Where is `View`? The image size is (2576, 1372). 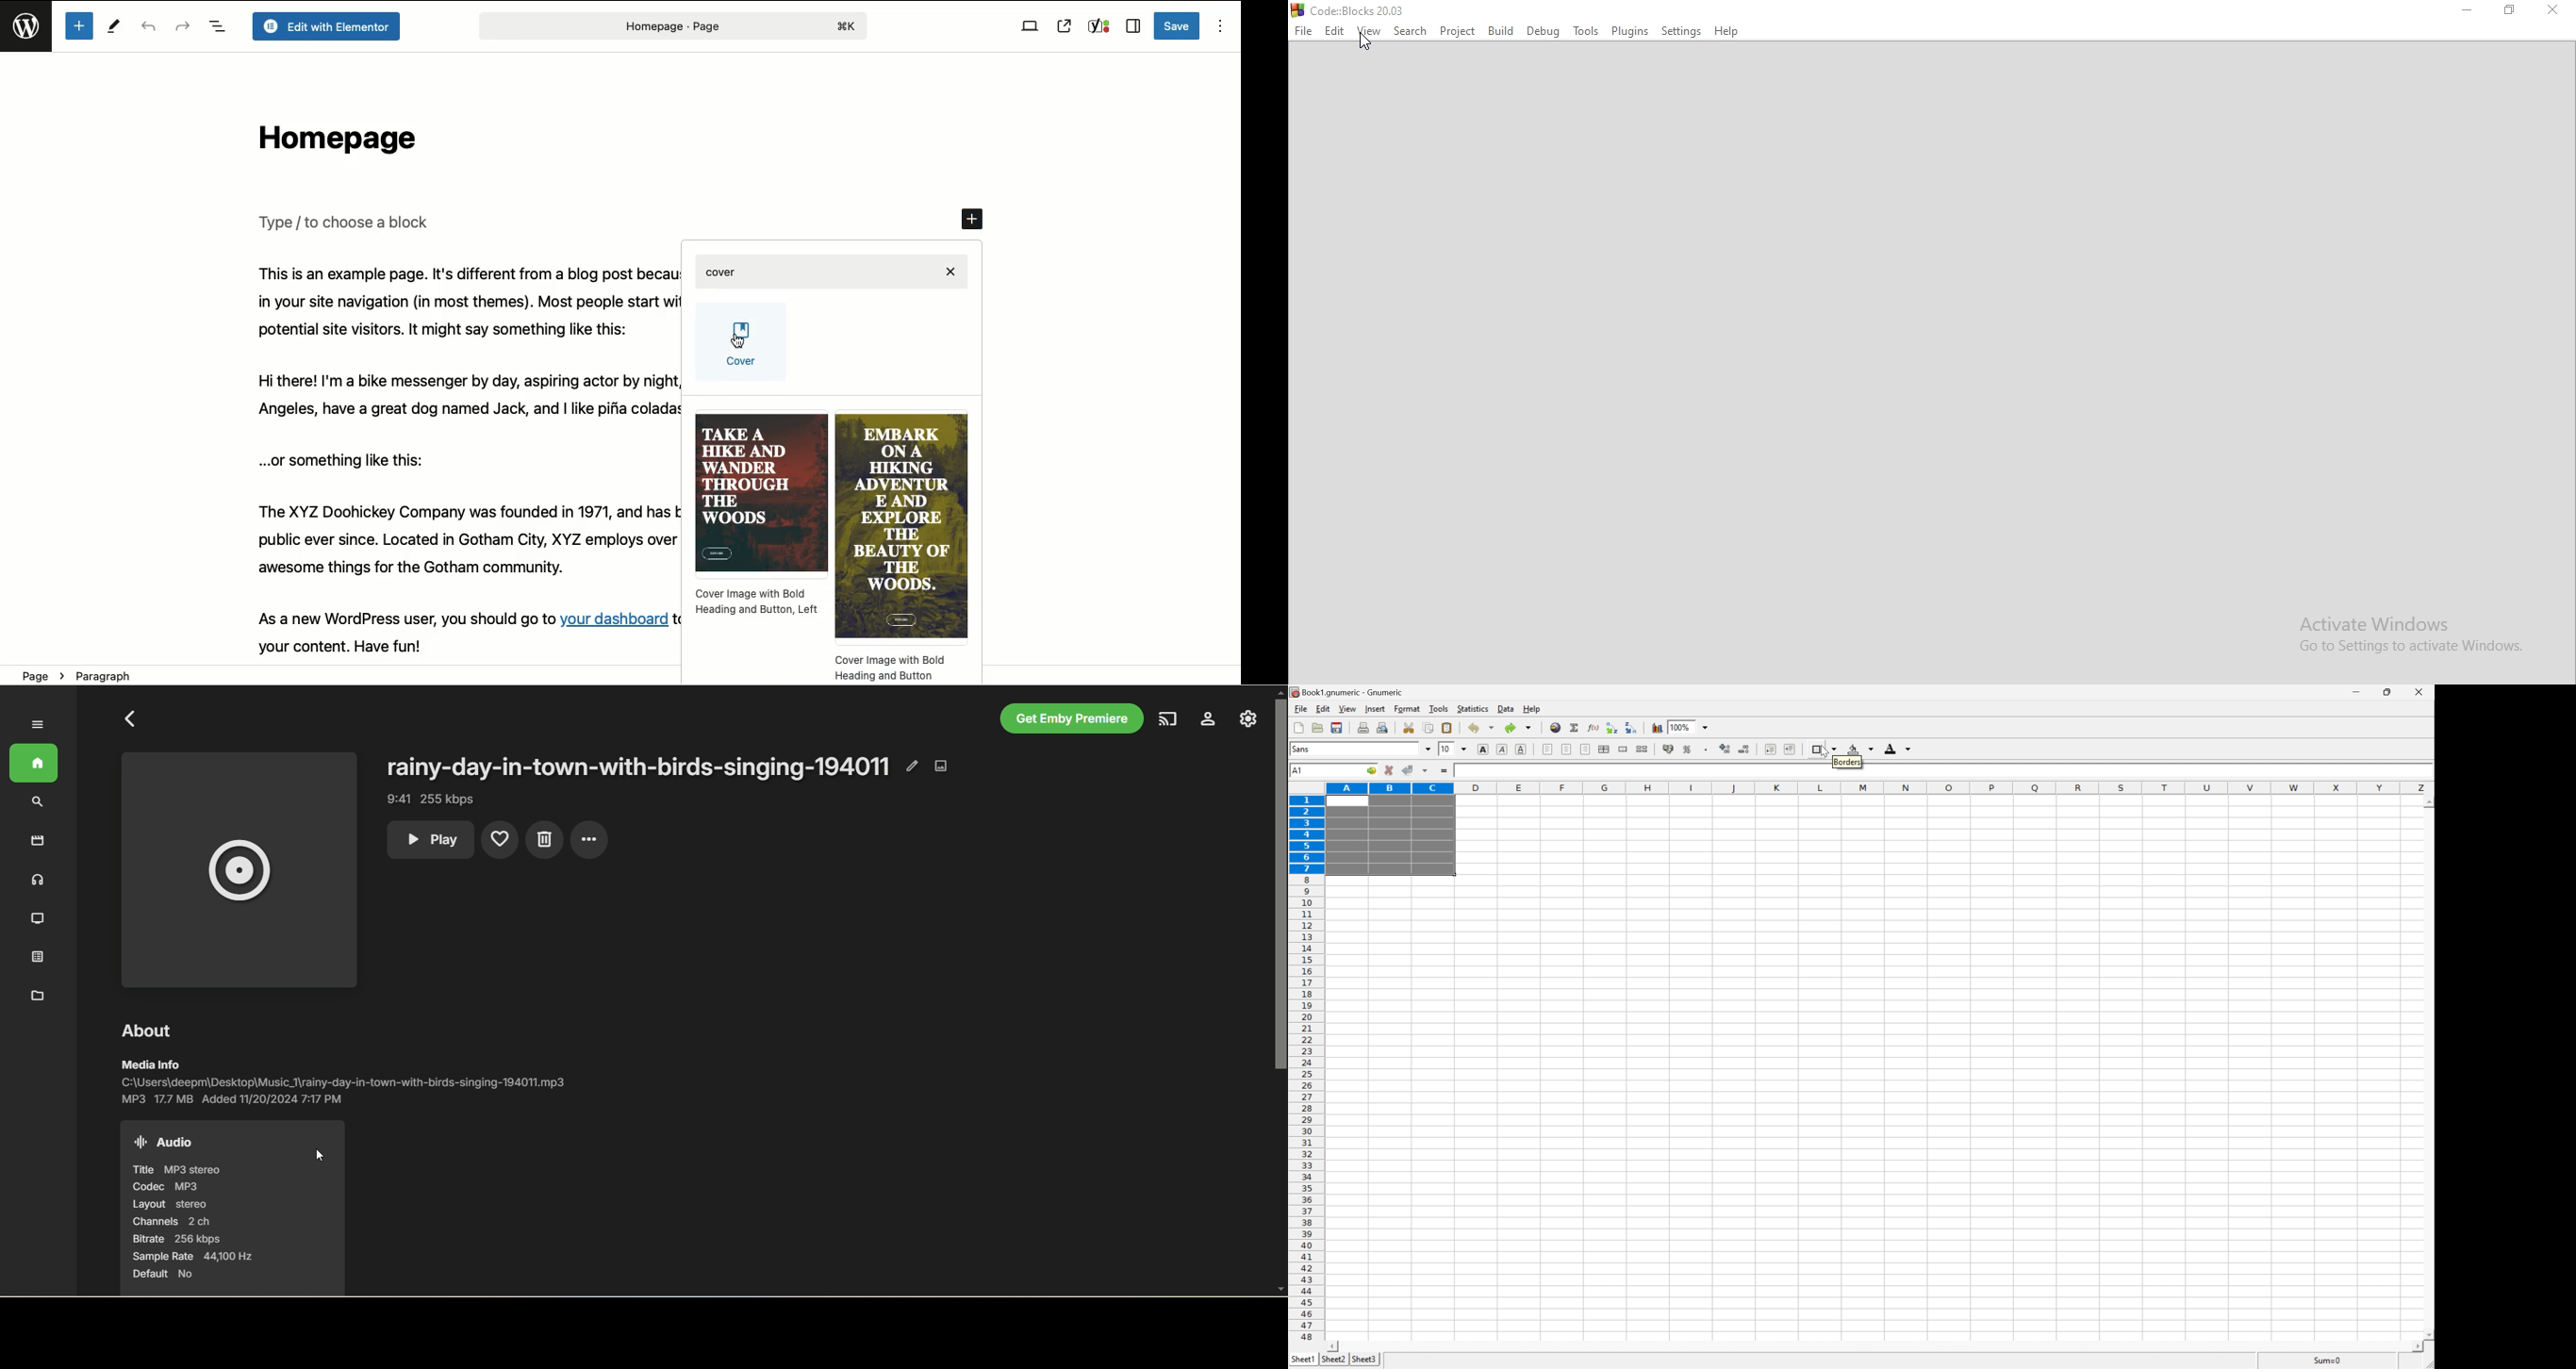 View is located at coordinates (1030, 27).